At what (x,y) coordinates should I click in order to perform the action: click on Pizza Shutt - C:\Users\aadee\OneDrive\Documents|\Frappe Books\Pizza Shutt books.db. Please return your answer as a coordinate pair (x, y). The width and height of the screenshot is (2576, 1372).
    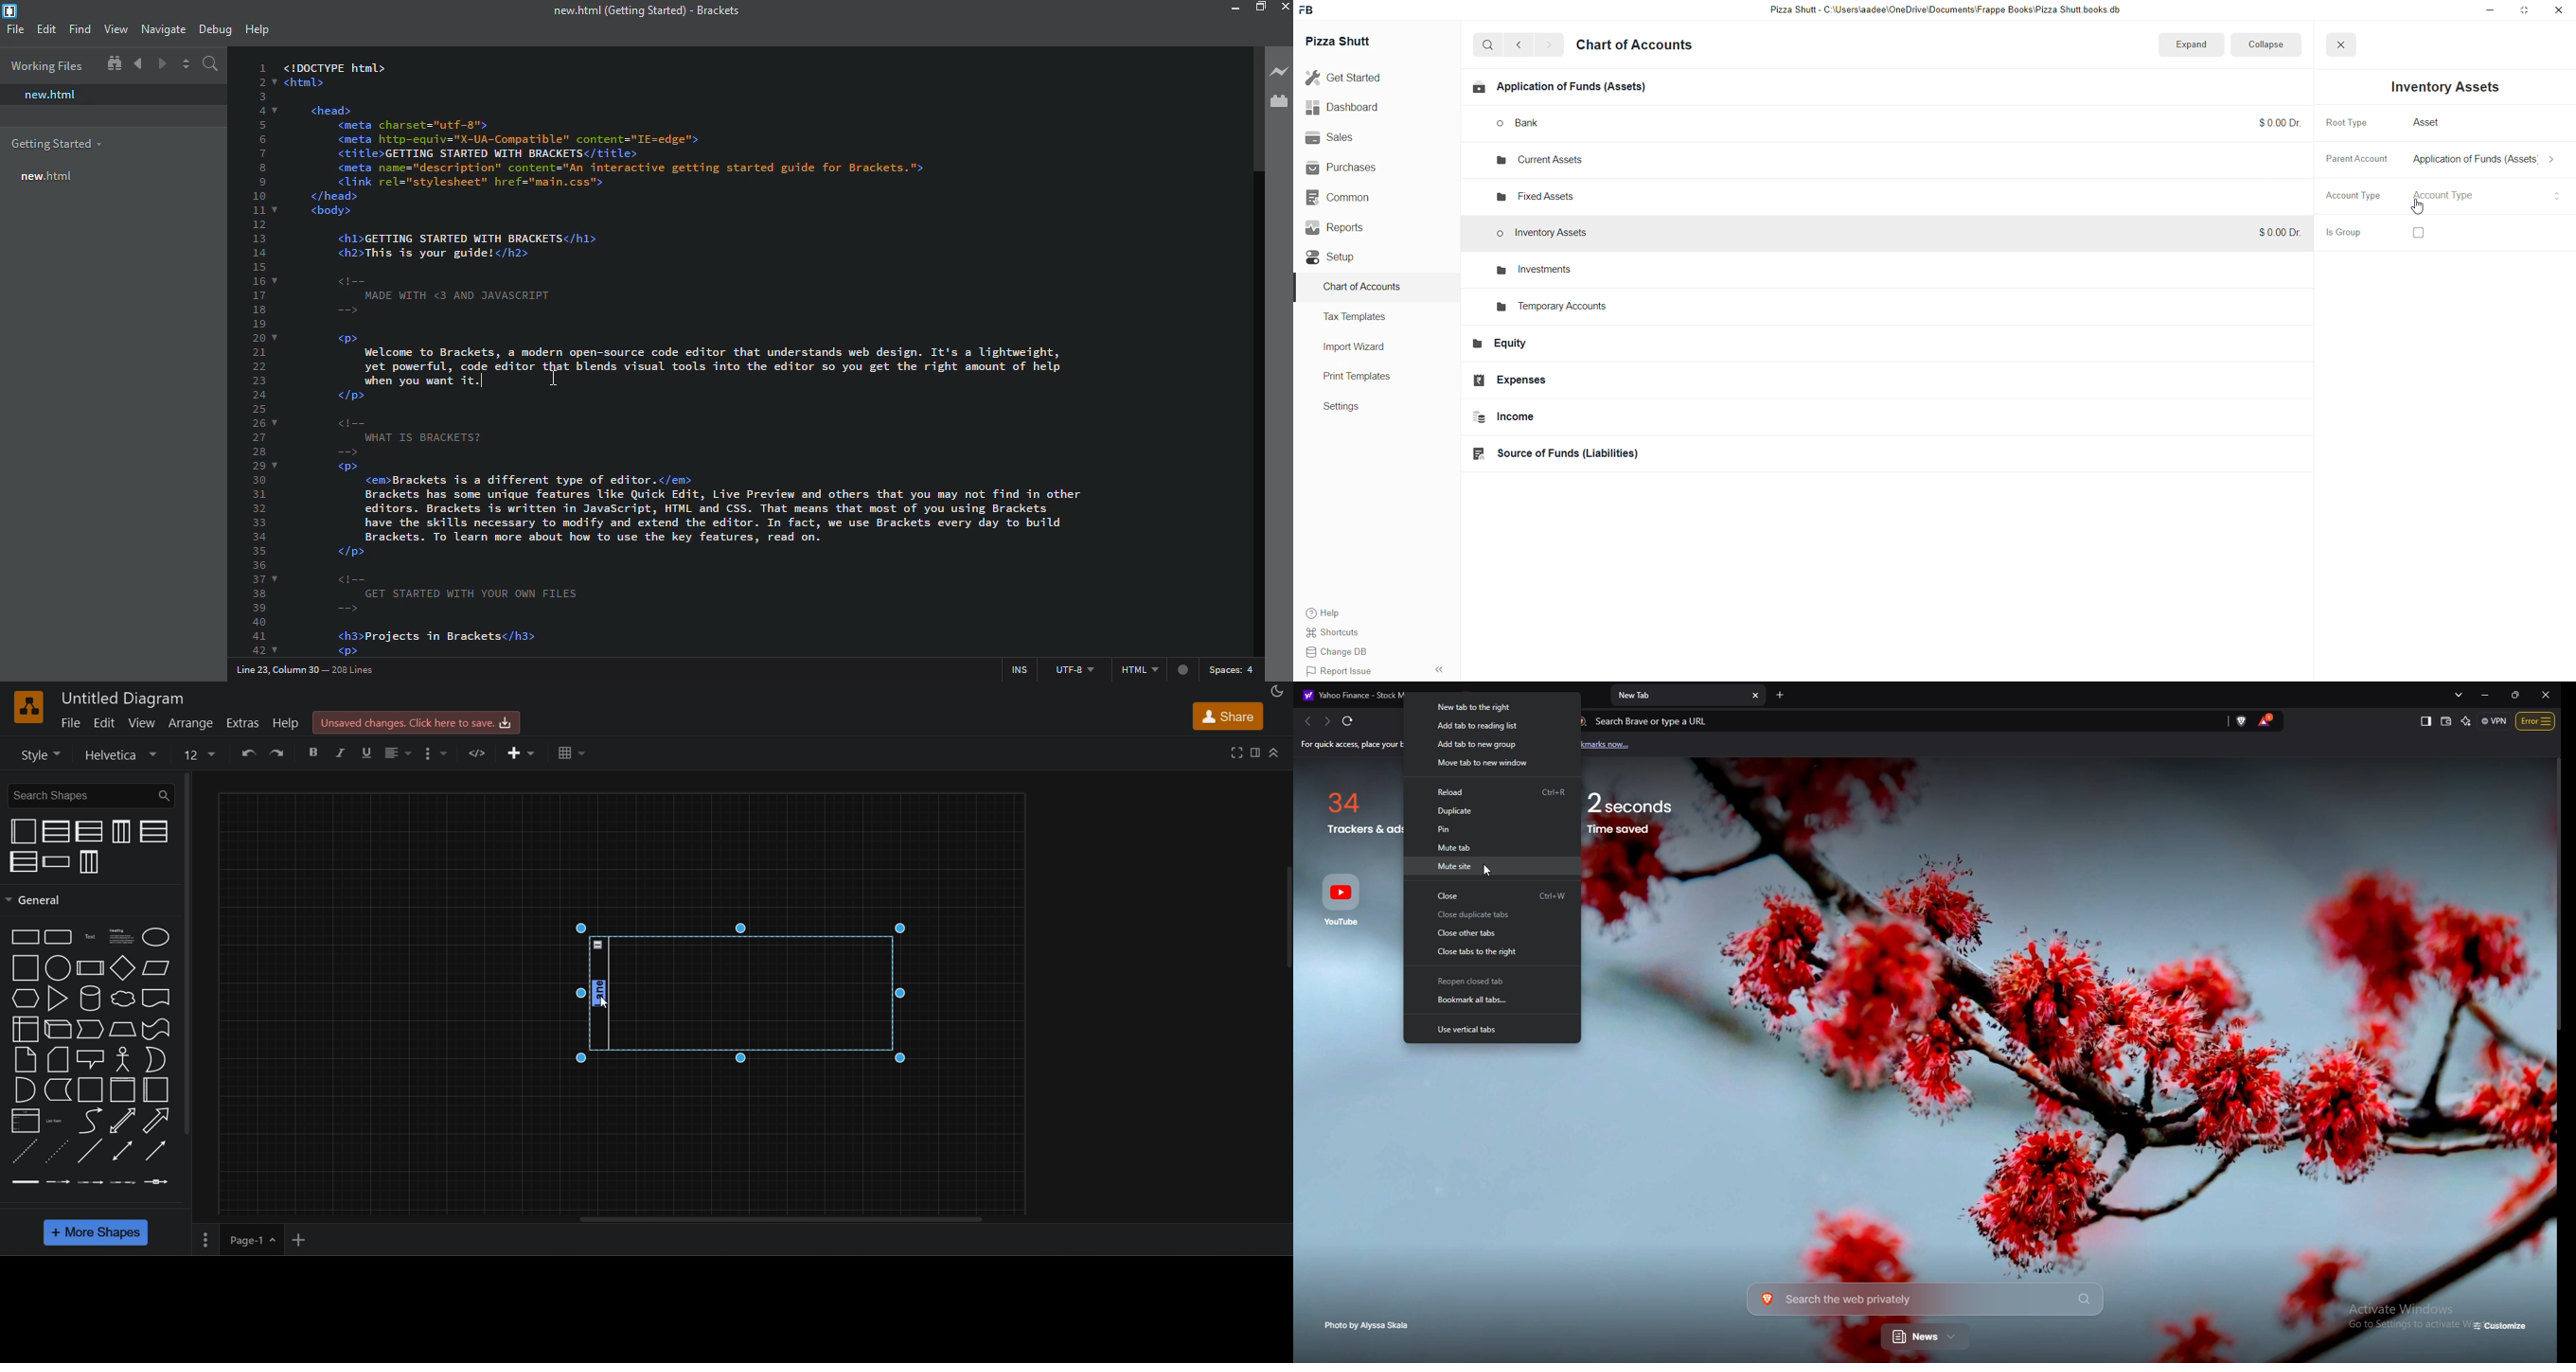
    Looking at the image, I should click on (1944, 11).